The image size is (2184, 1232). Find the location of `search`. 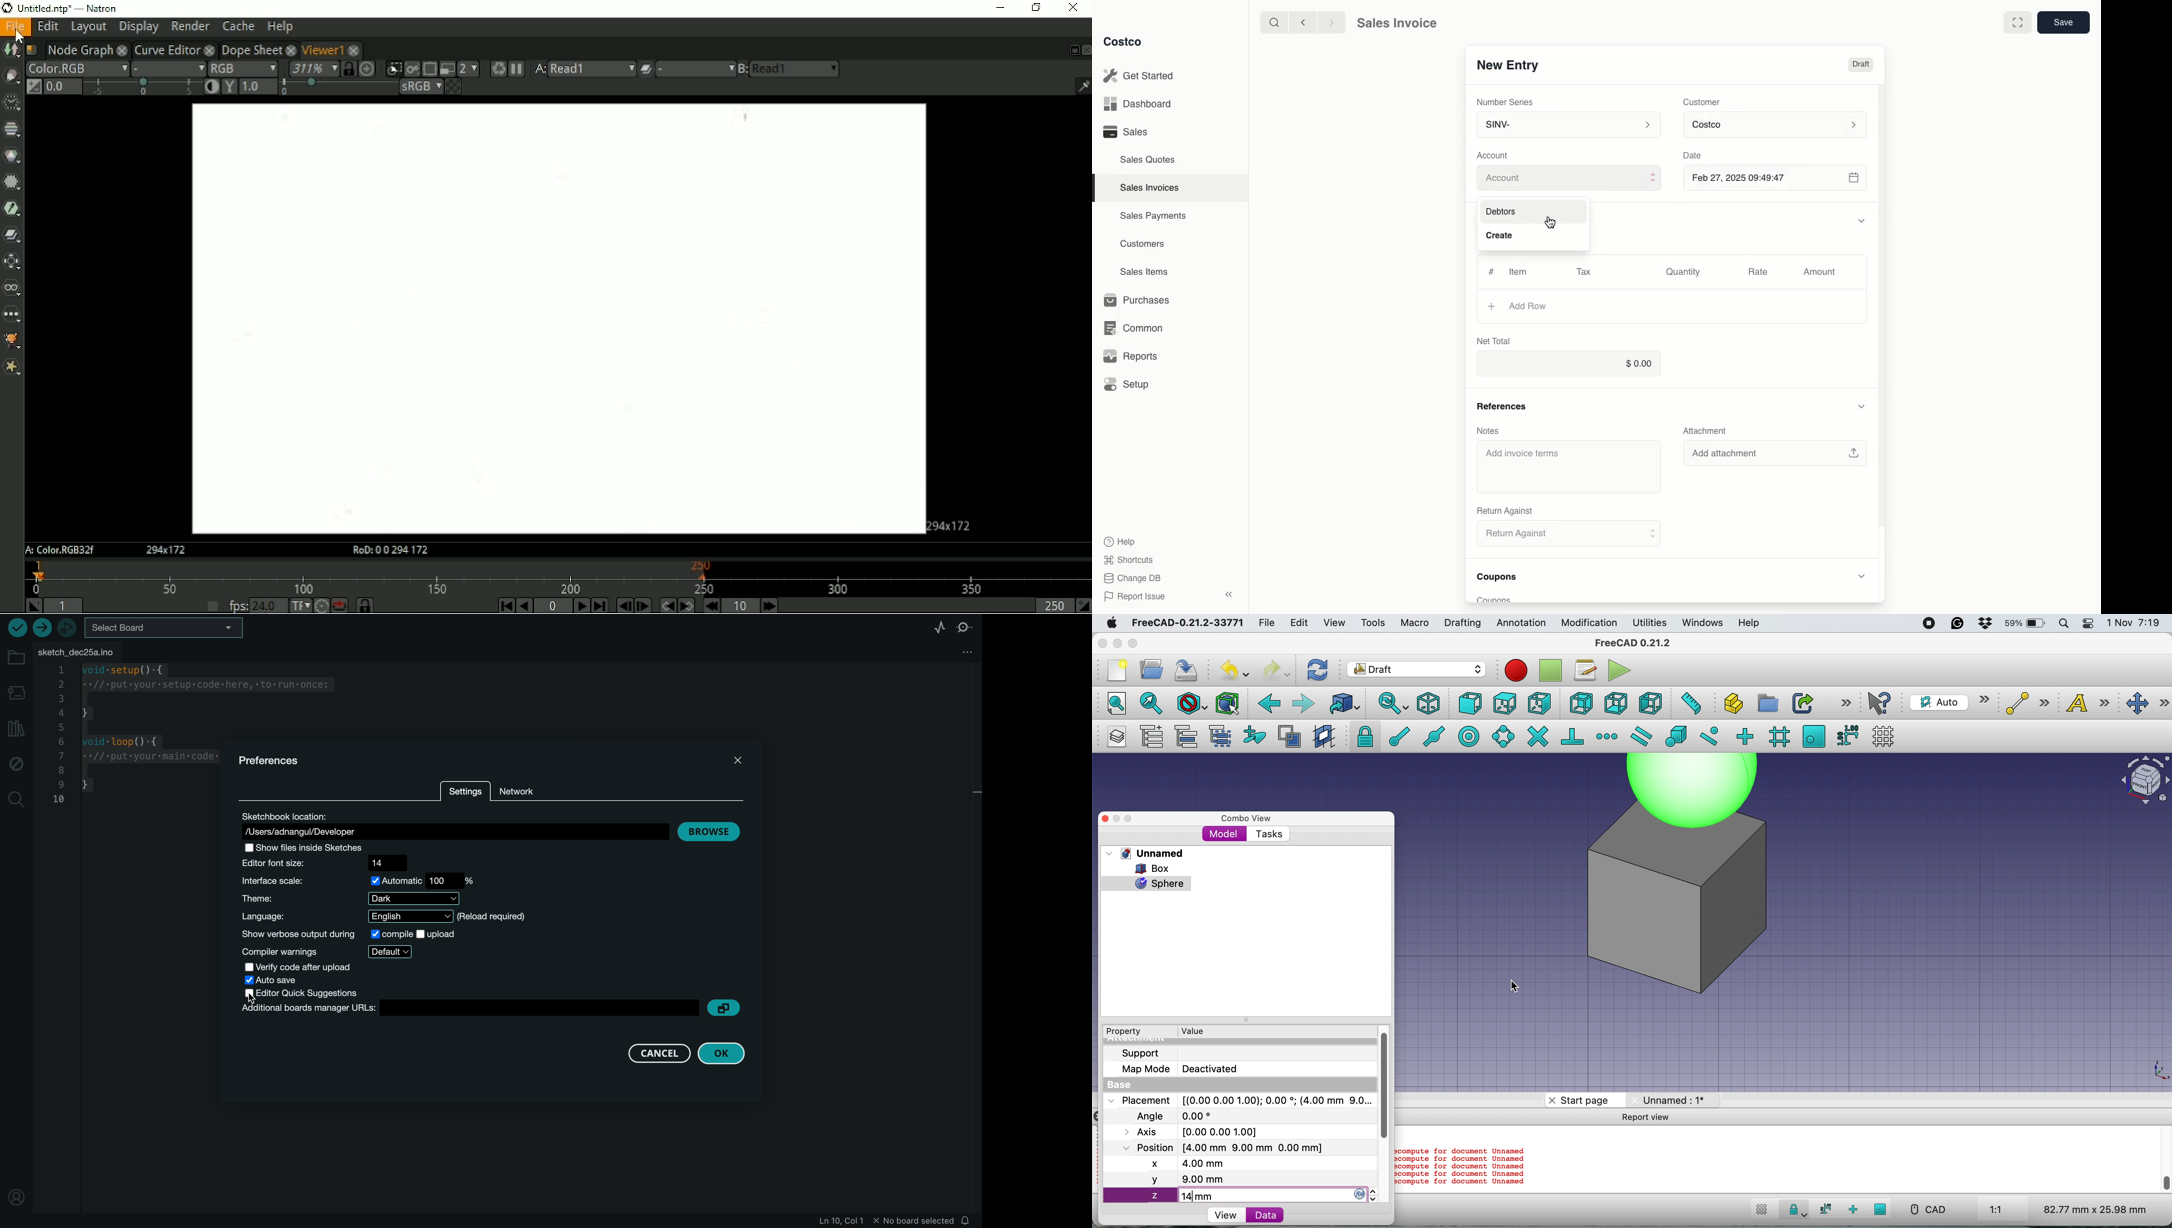

search is located at coordinates (1271, 22).